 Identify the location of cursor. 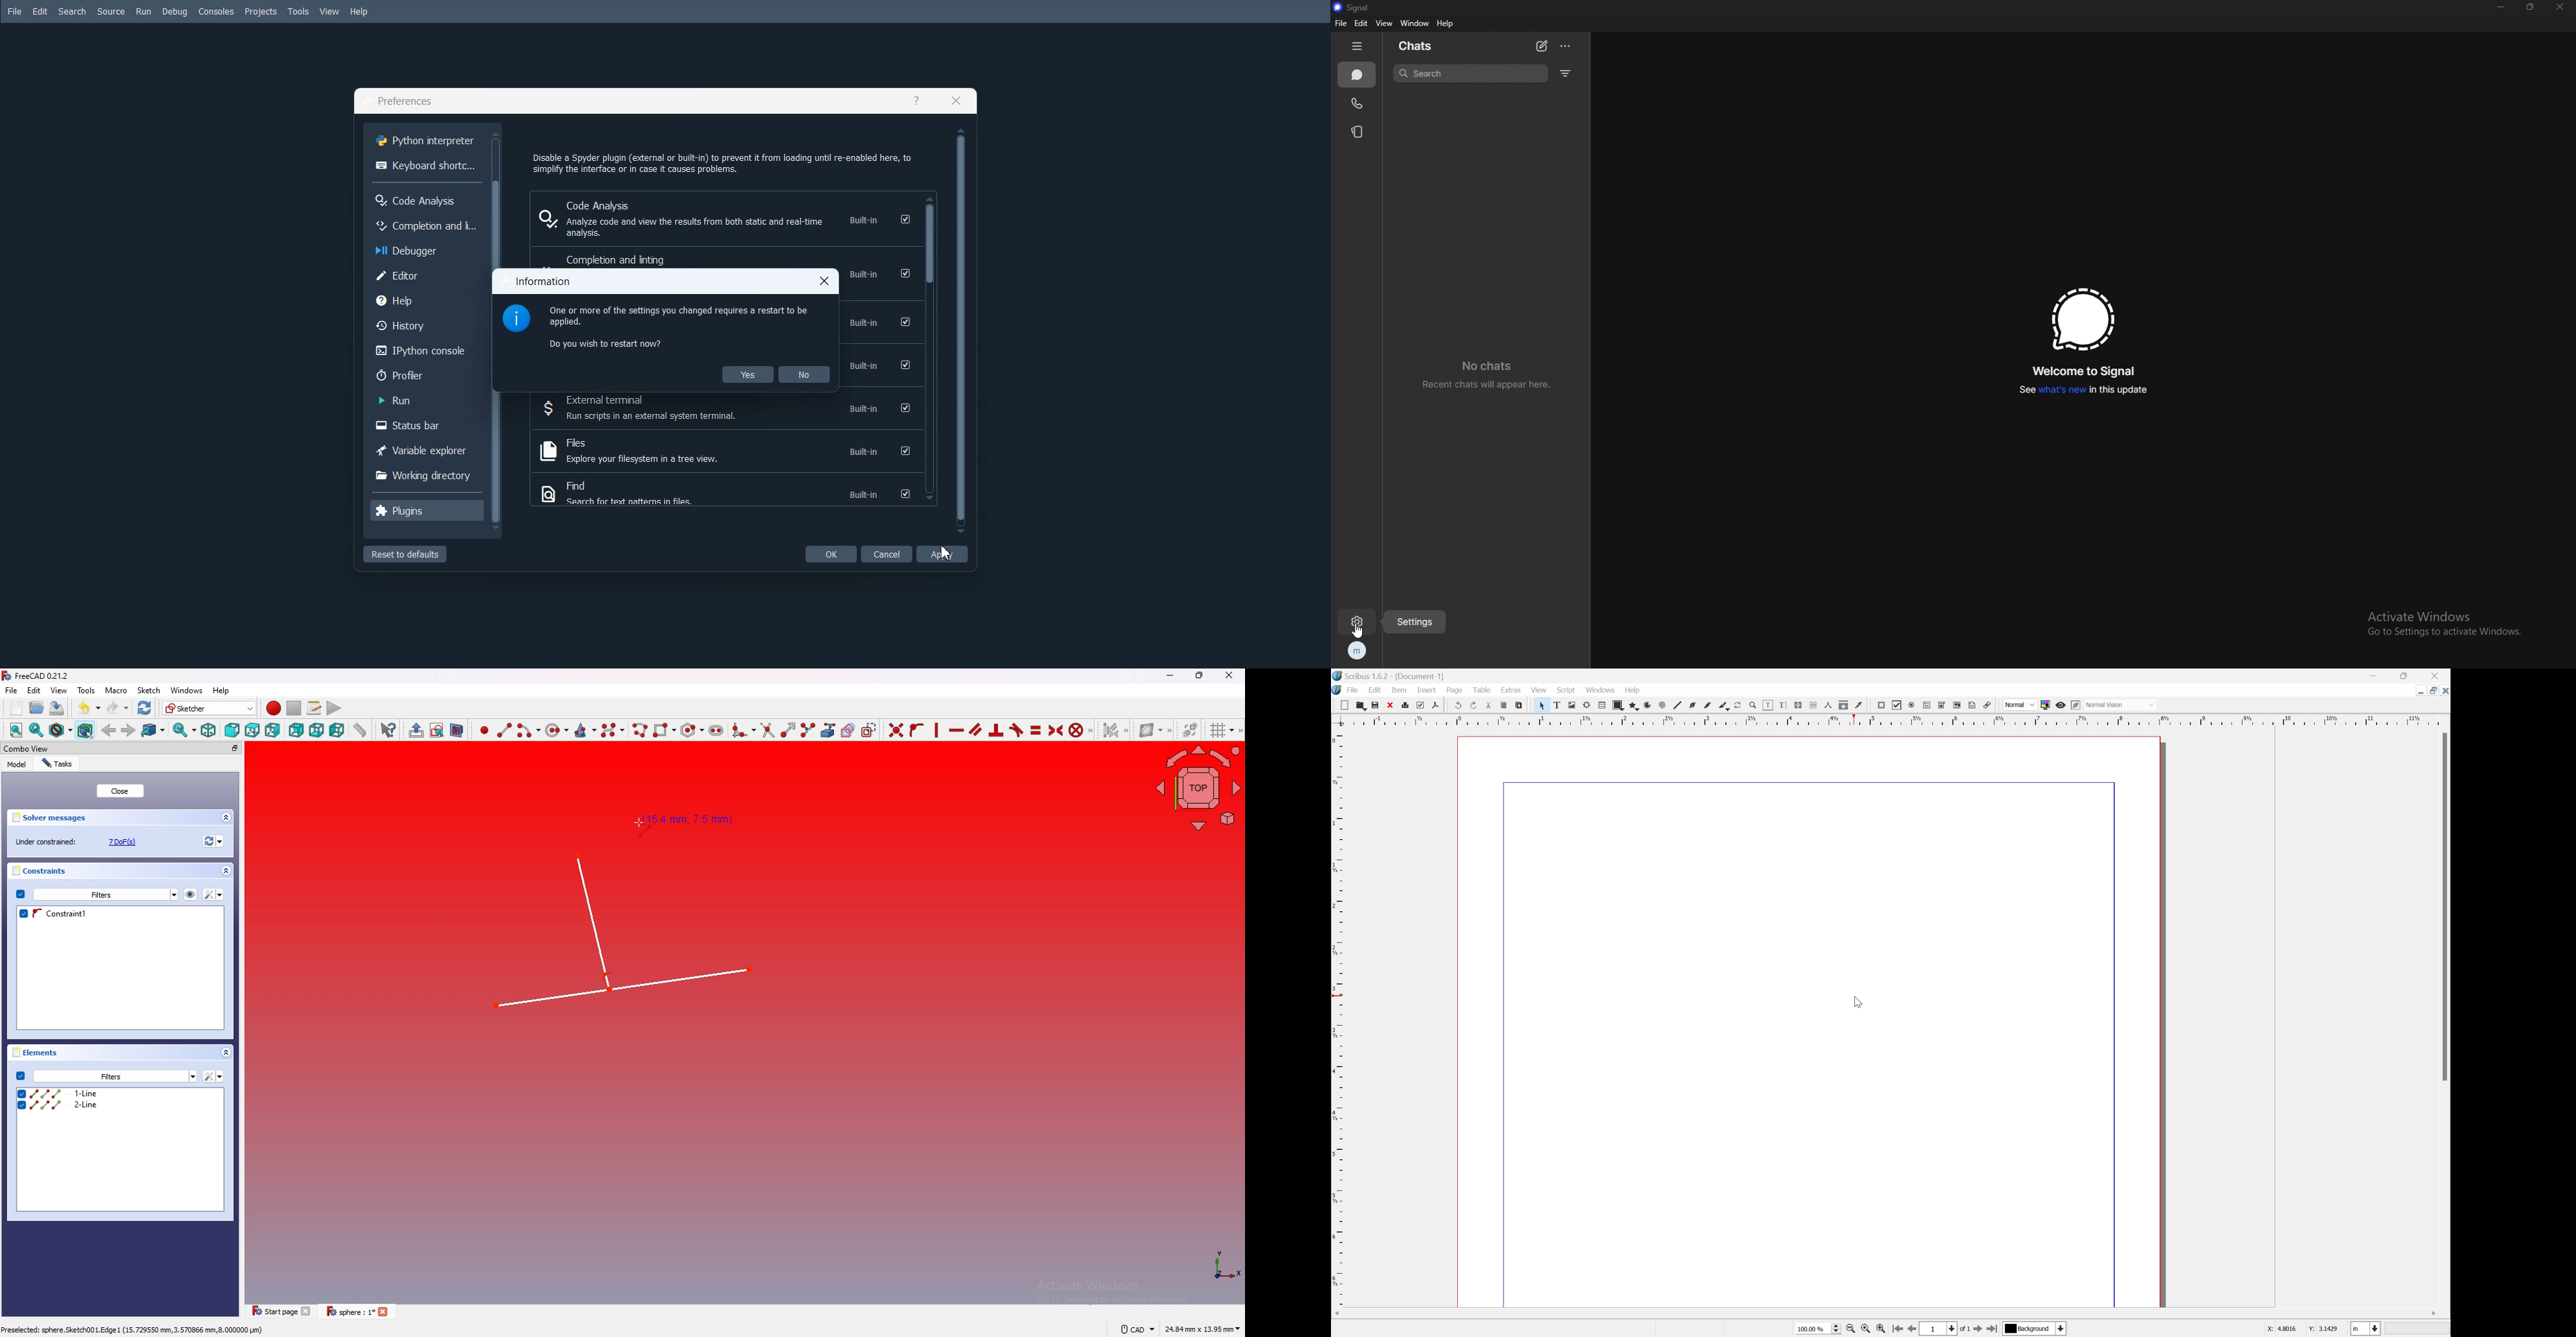
(637, 824).